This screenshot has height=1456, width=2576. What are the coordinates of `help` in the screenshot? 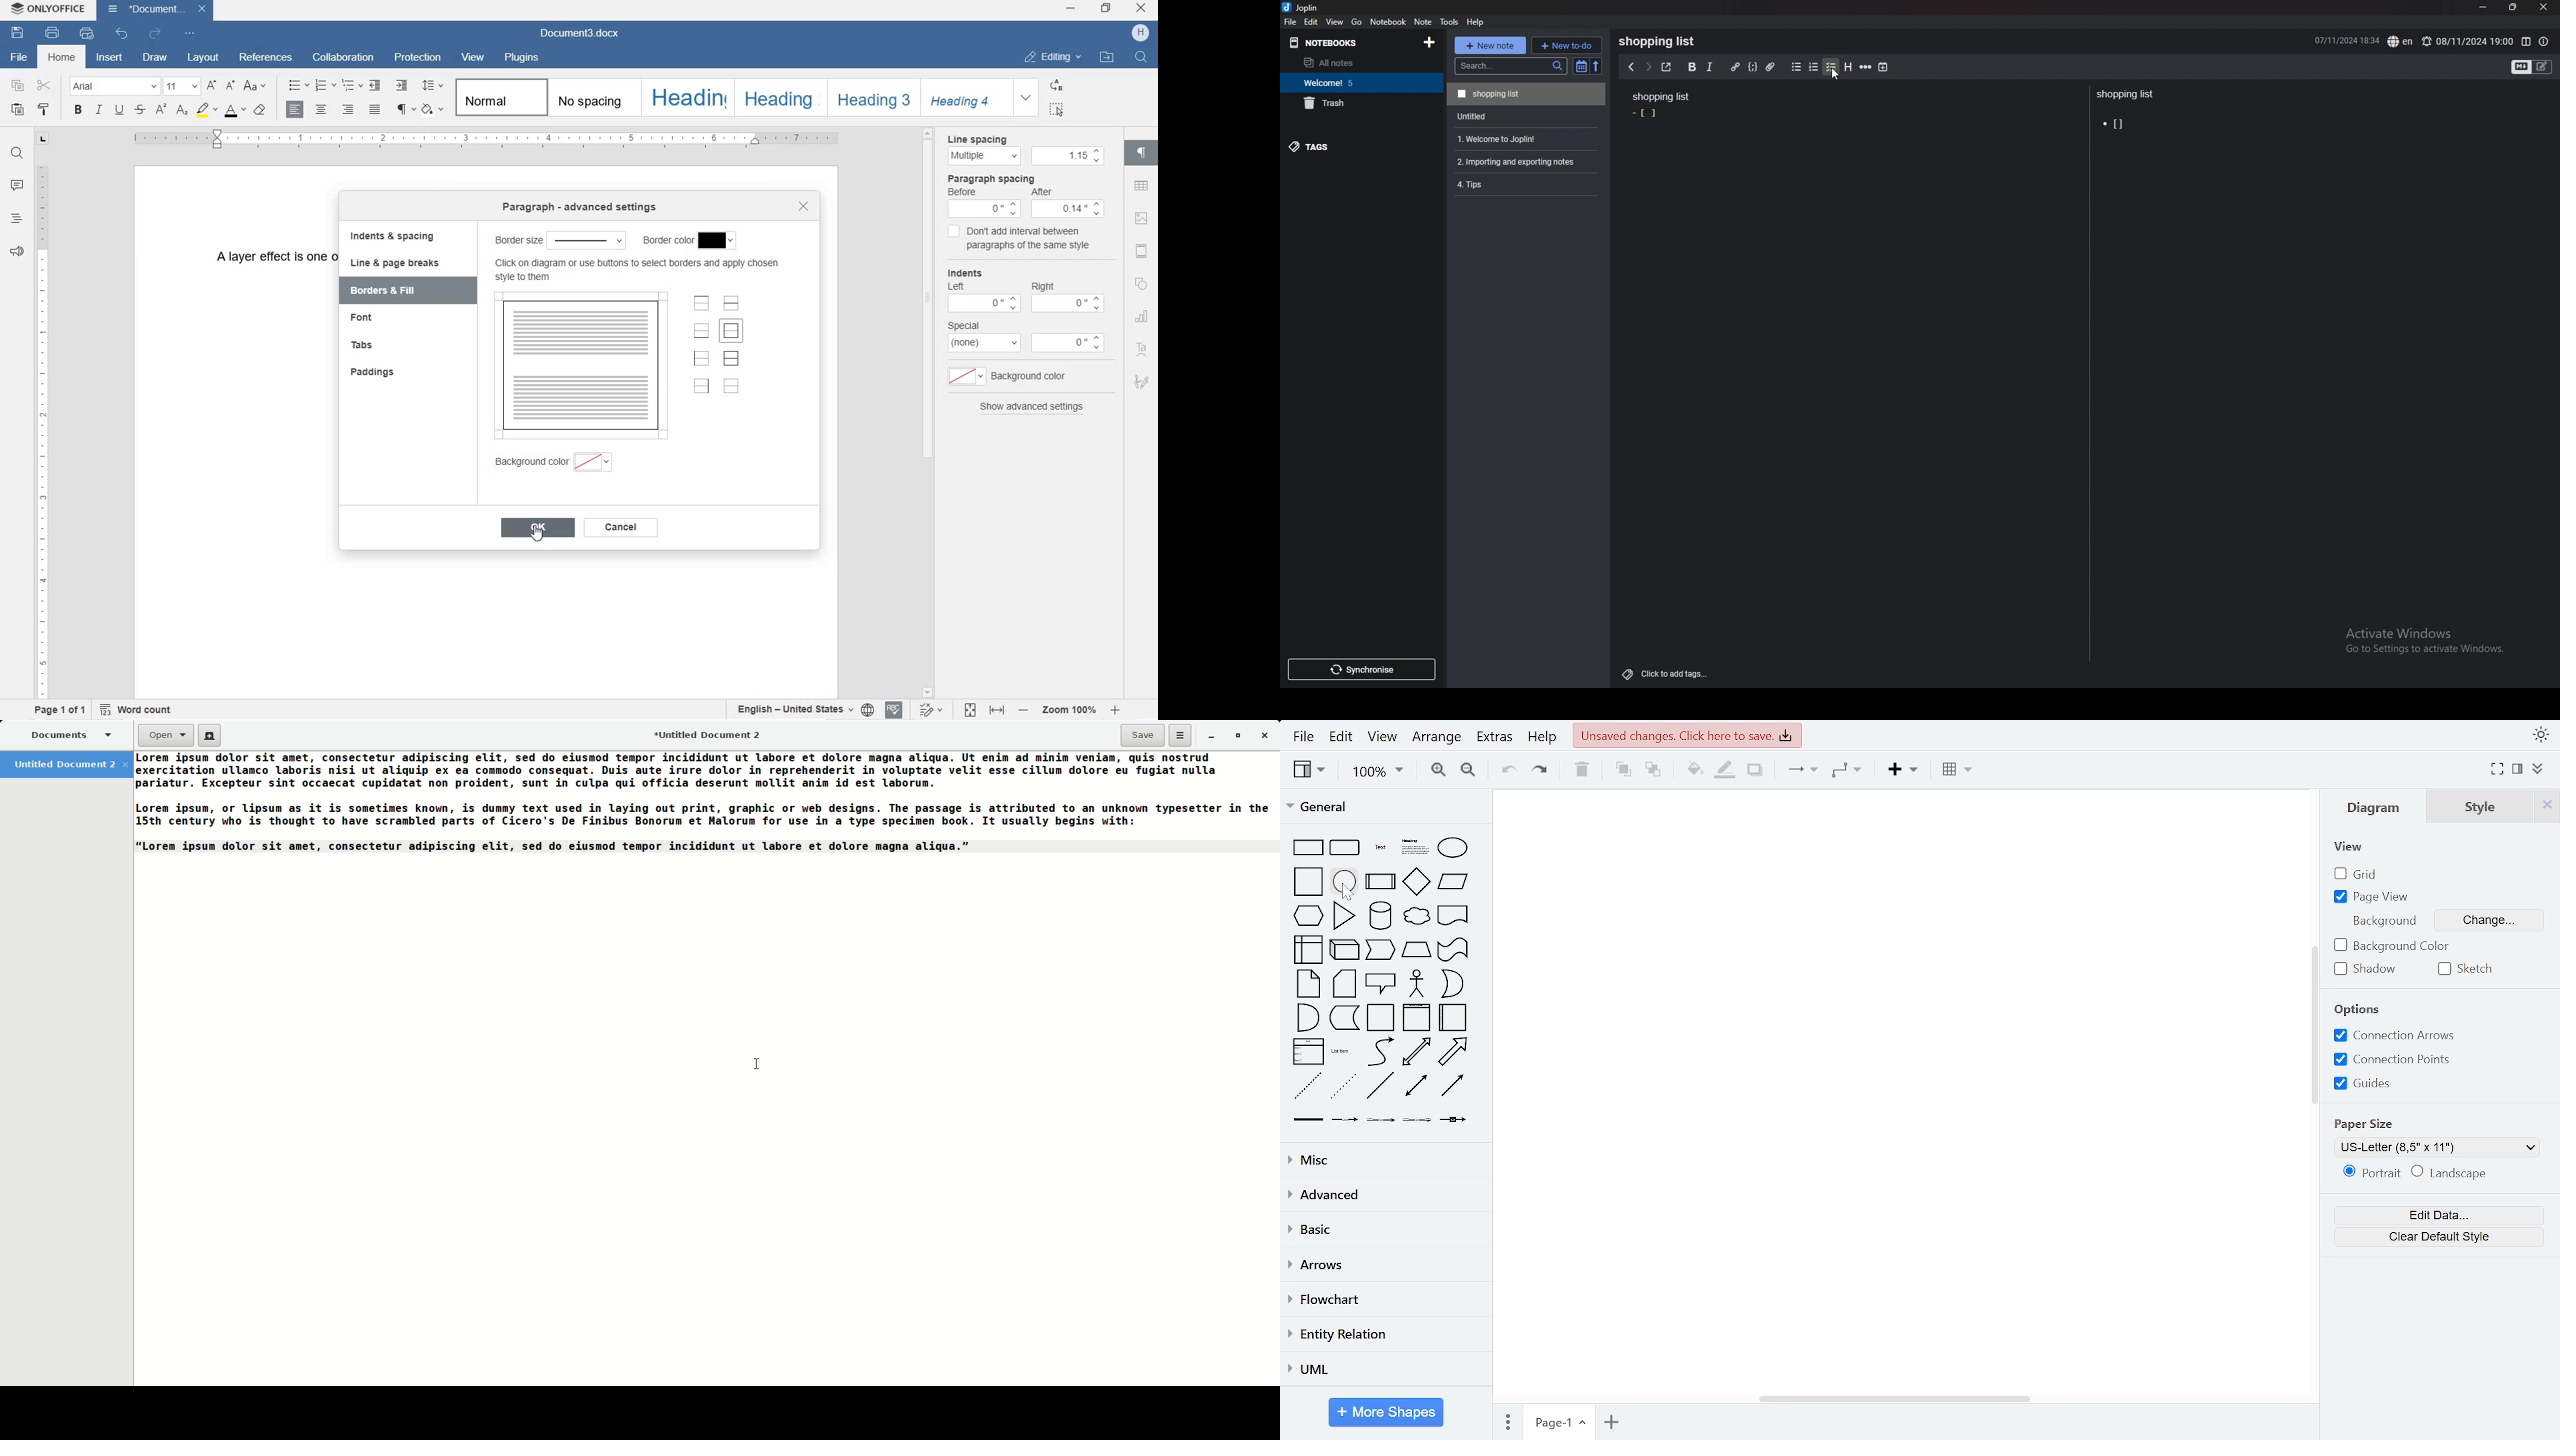 It's located at (1476, 22).